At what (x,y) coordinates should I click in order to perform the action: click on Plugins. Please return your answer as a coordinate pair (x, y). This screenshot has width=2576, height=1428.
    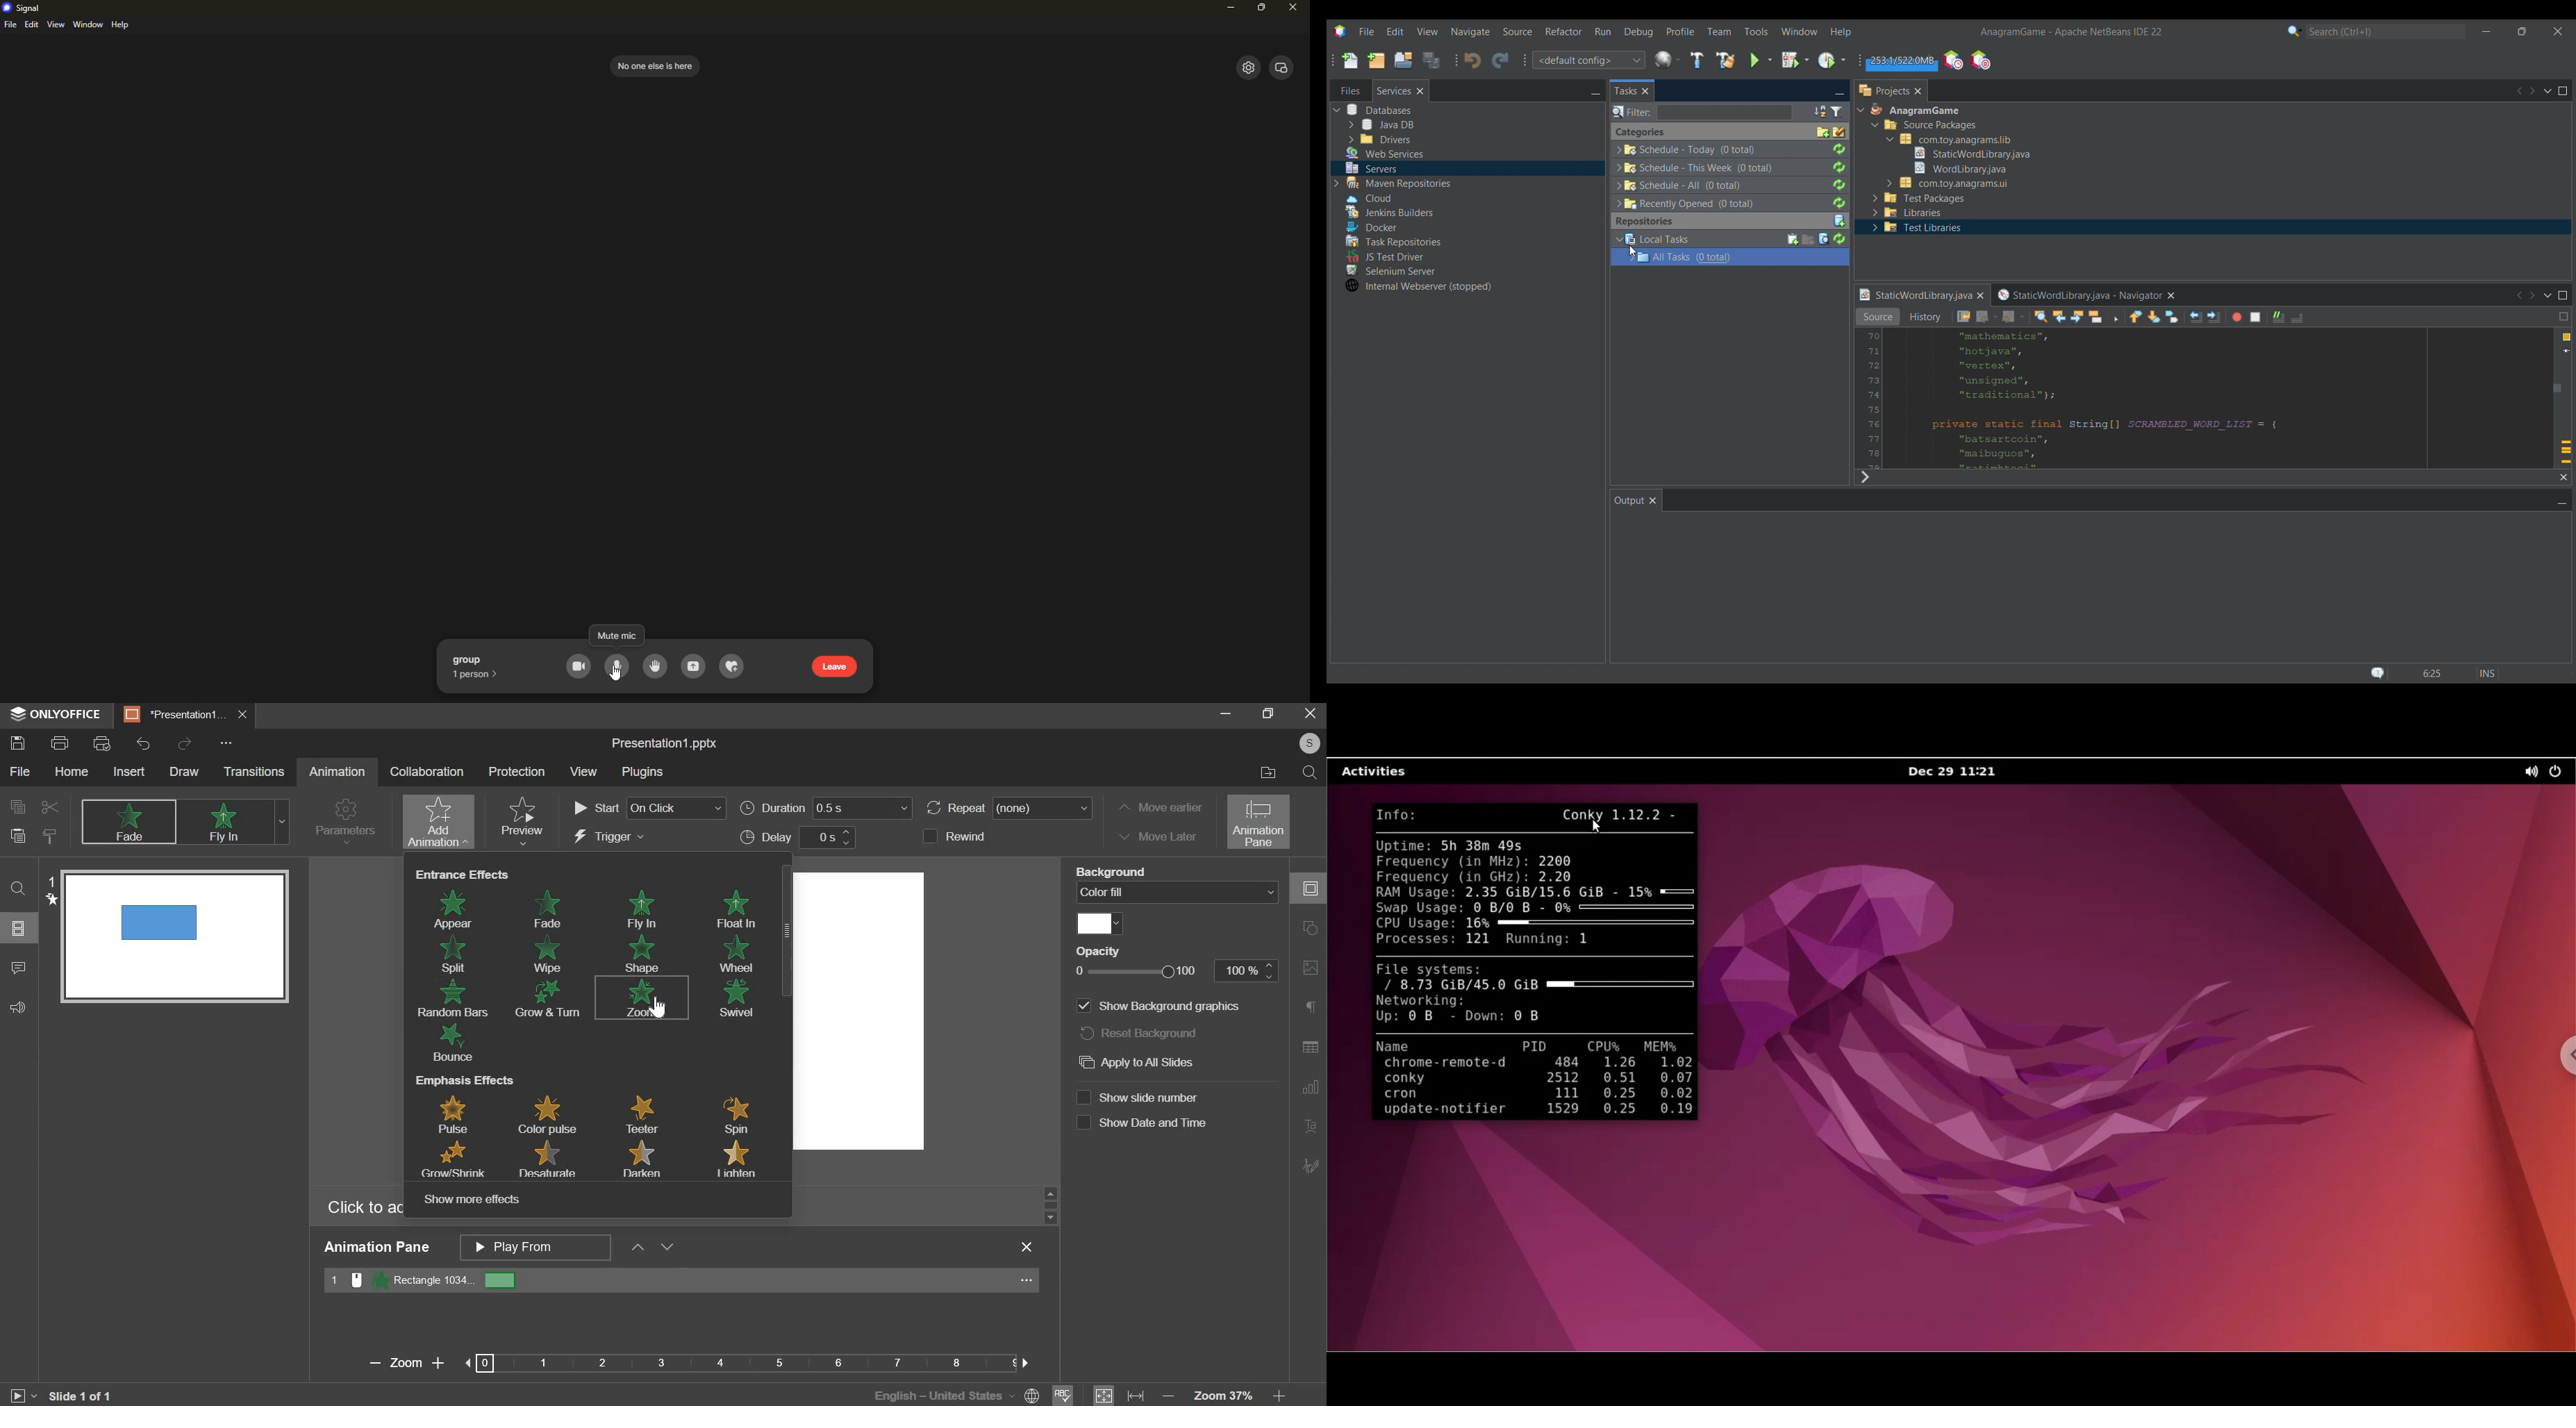
    Looking at the image, I should click on (649, 772).